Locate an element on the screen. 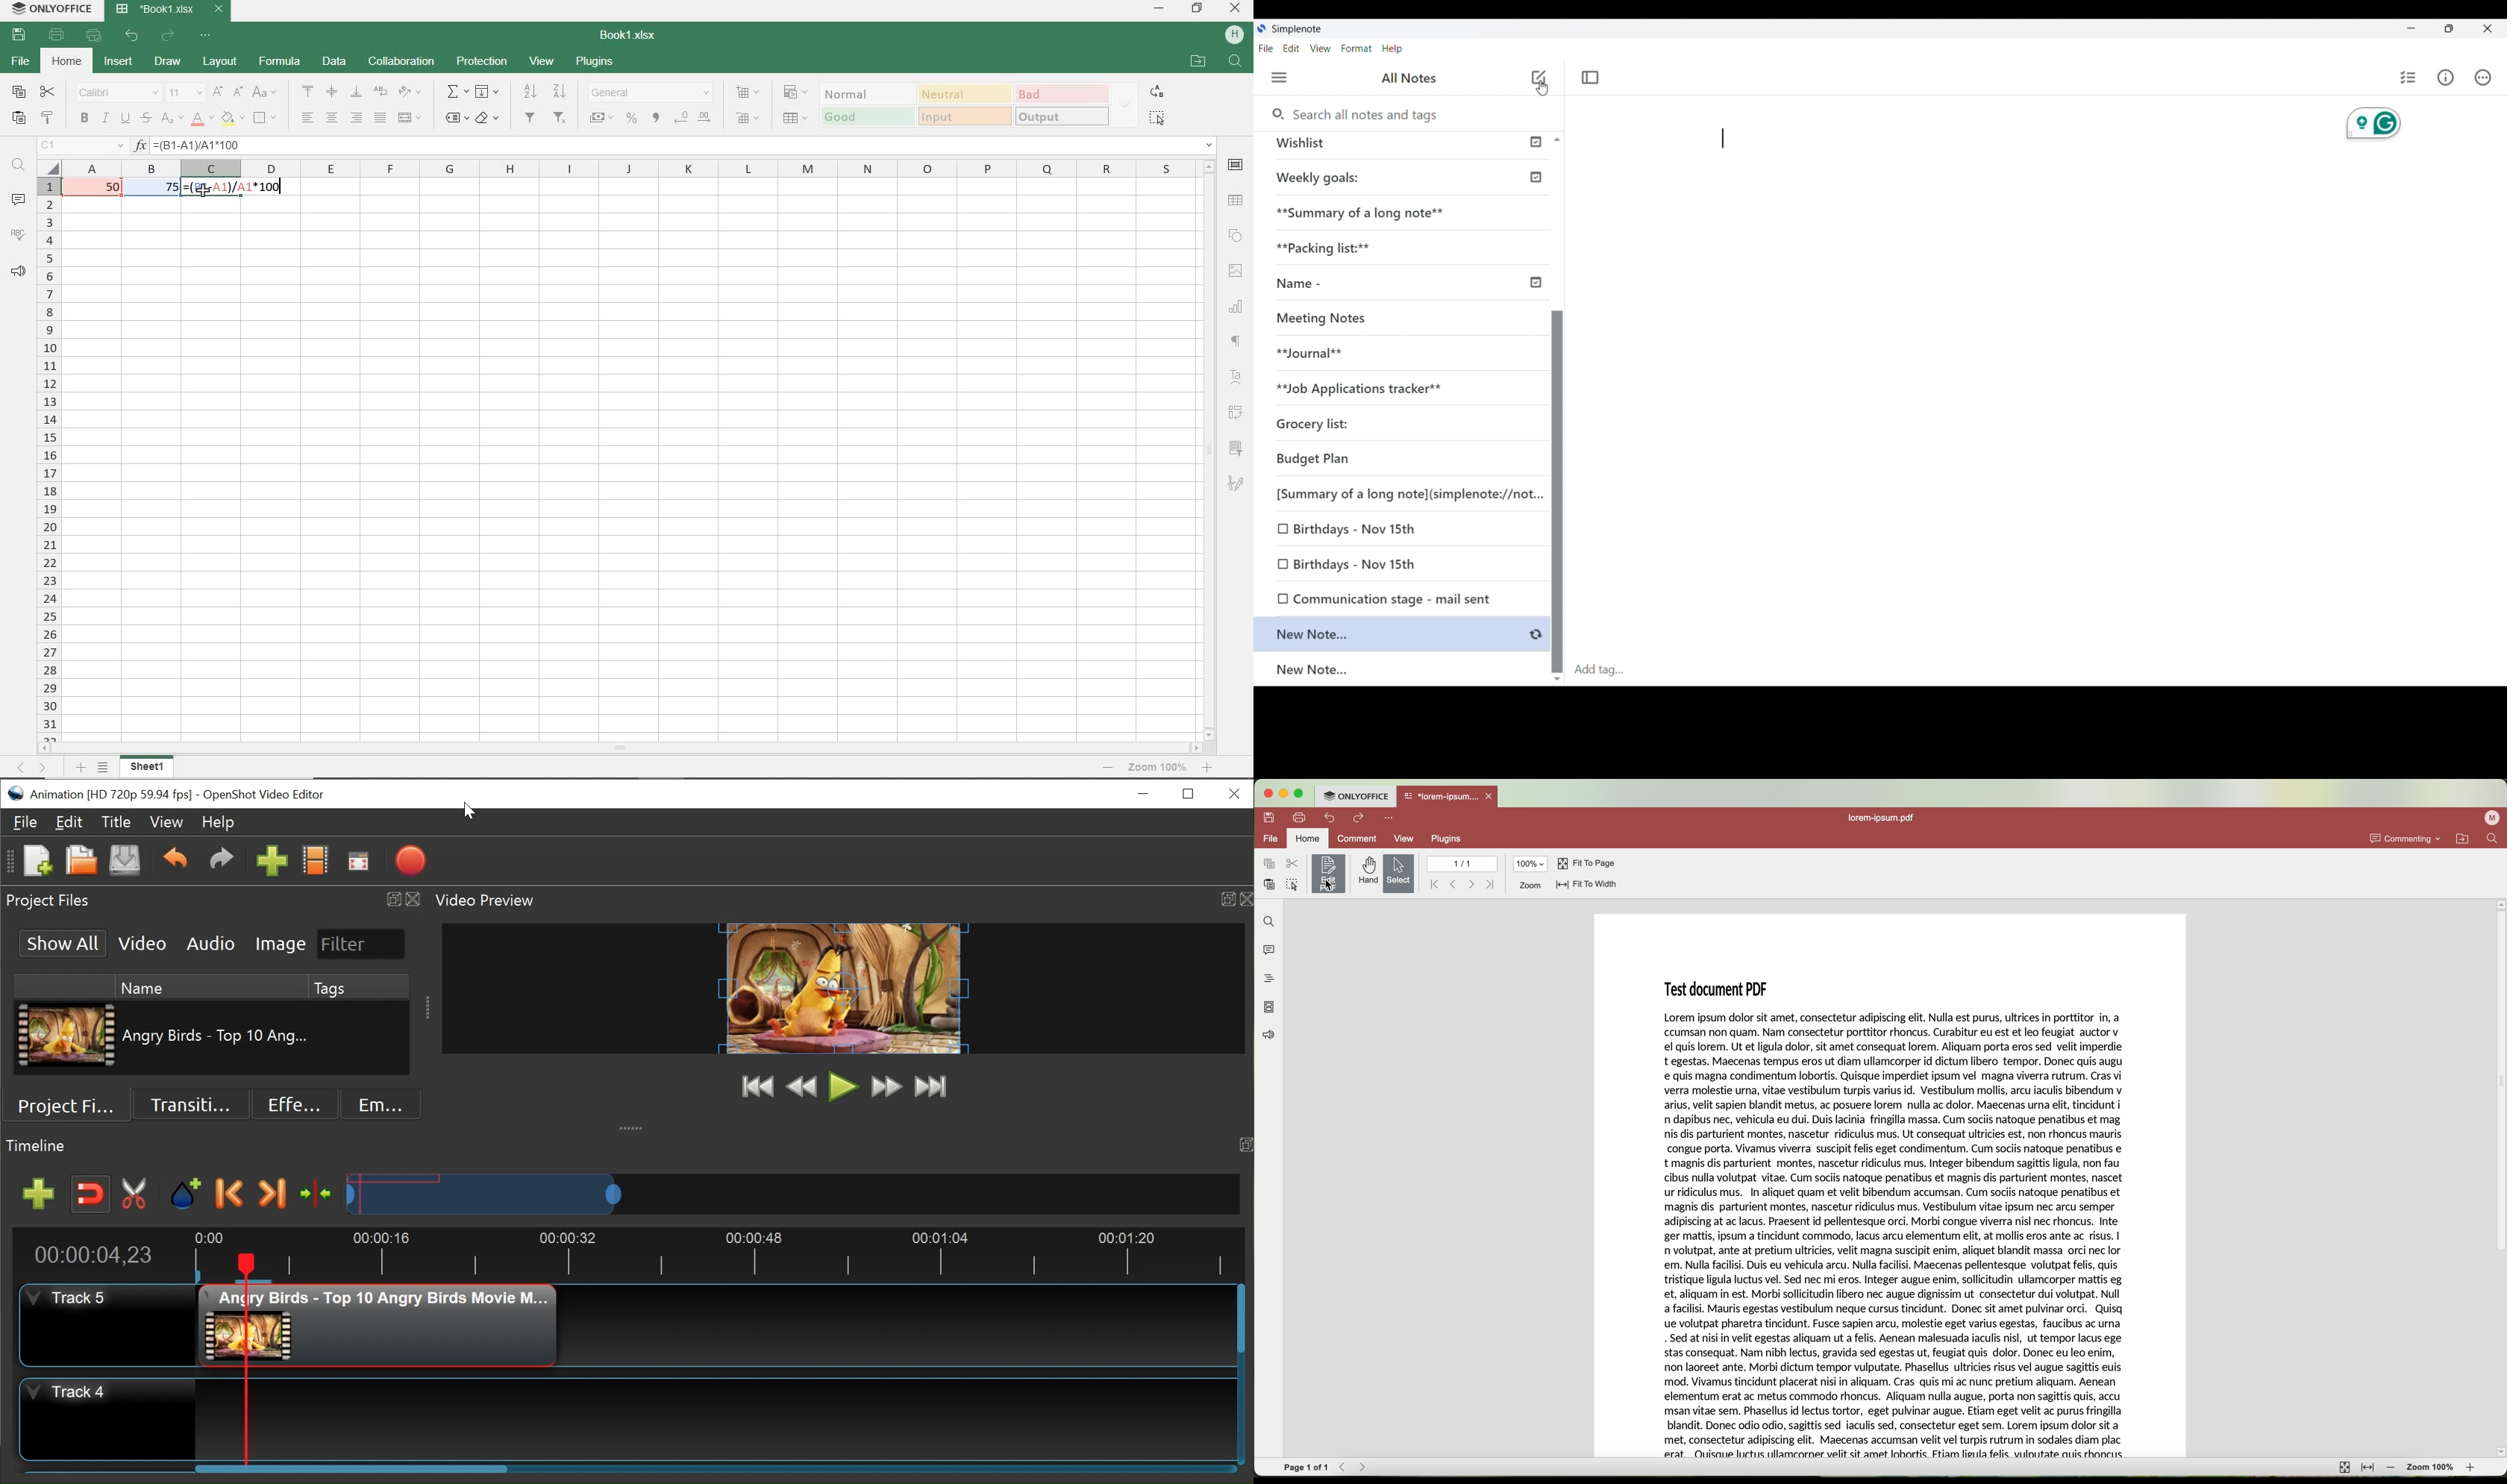  Project Files Panel is located at coordinates (212, 900).